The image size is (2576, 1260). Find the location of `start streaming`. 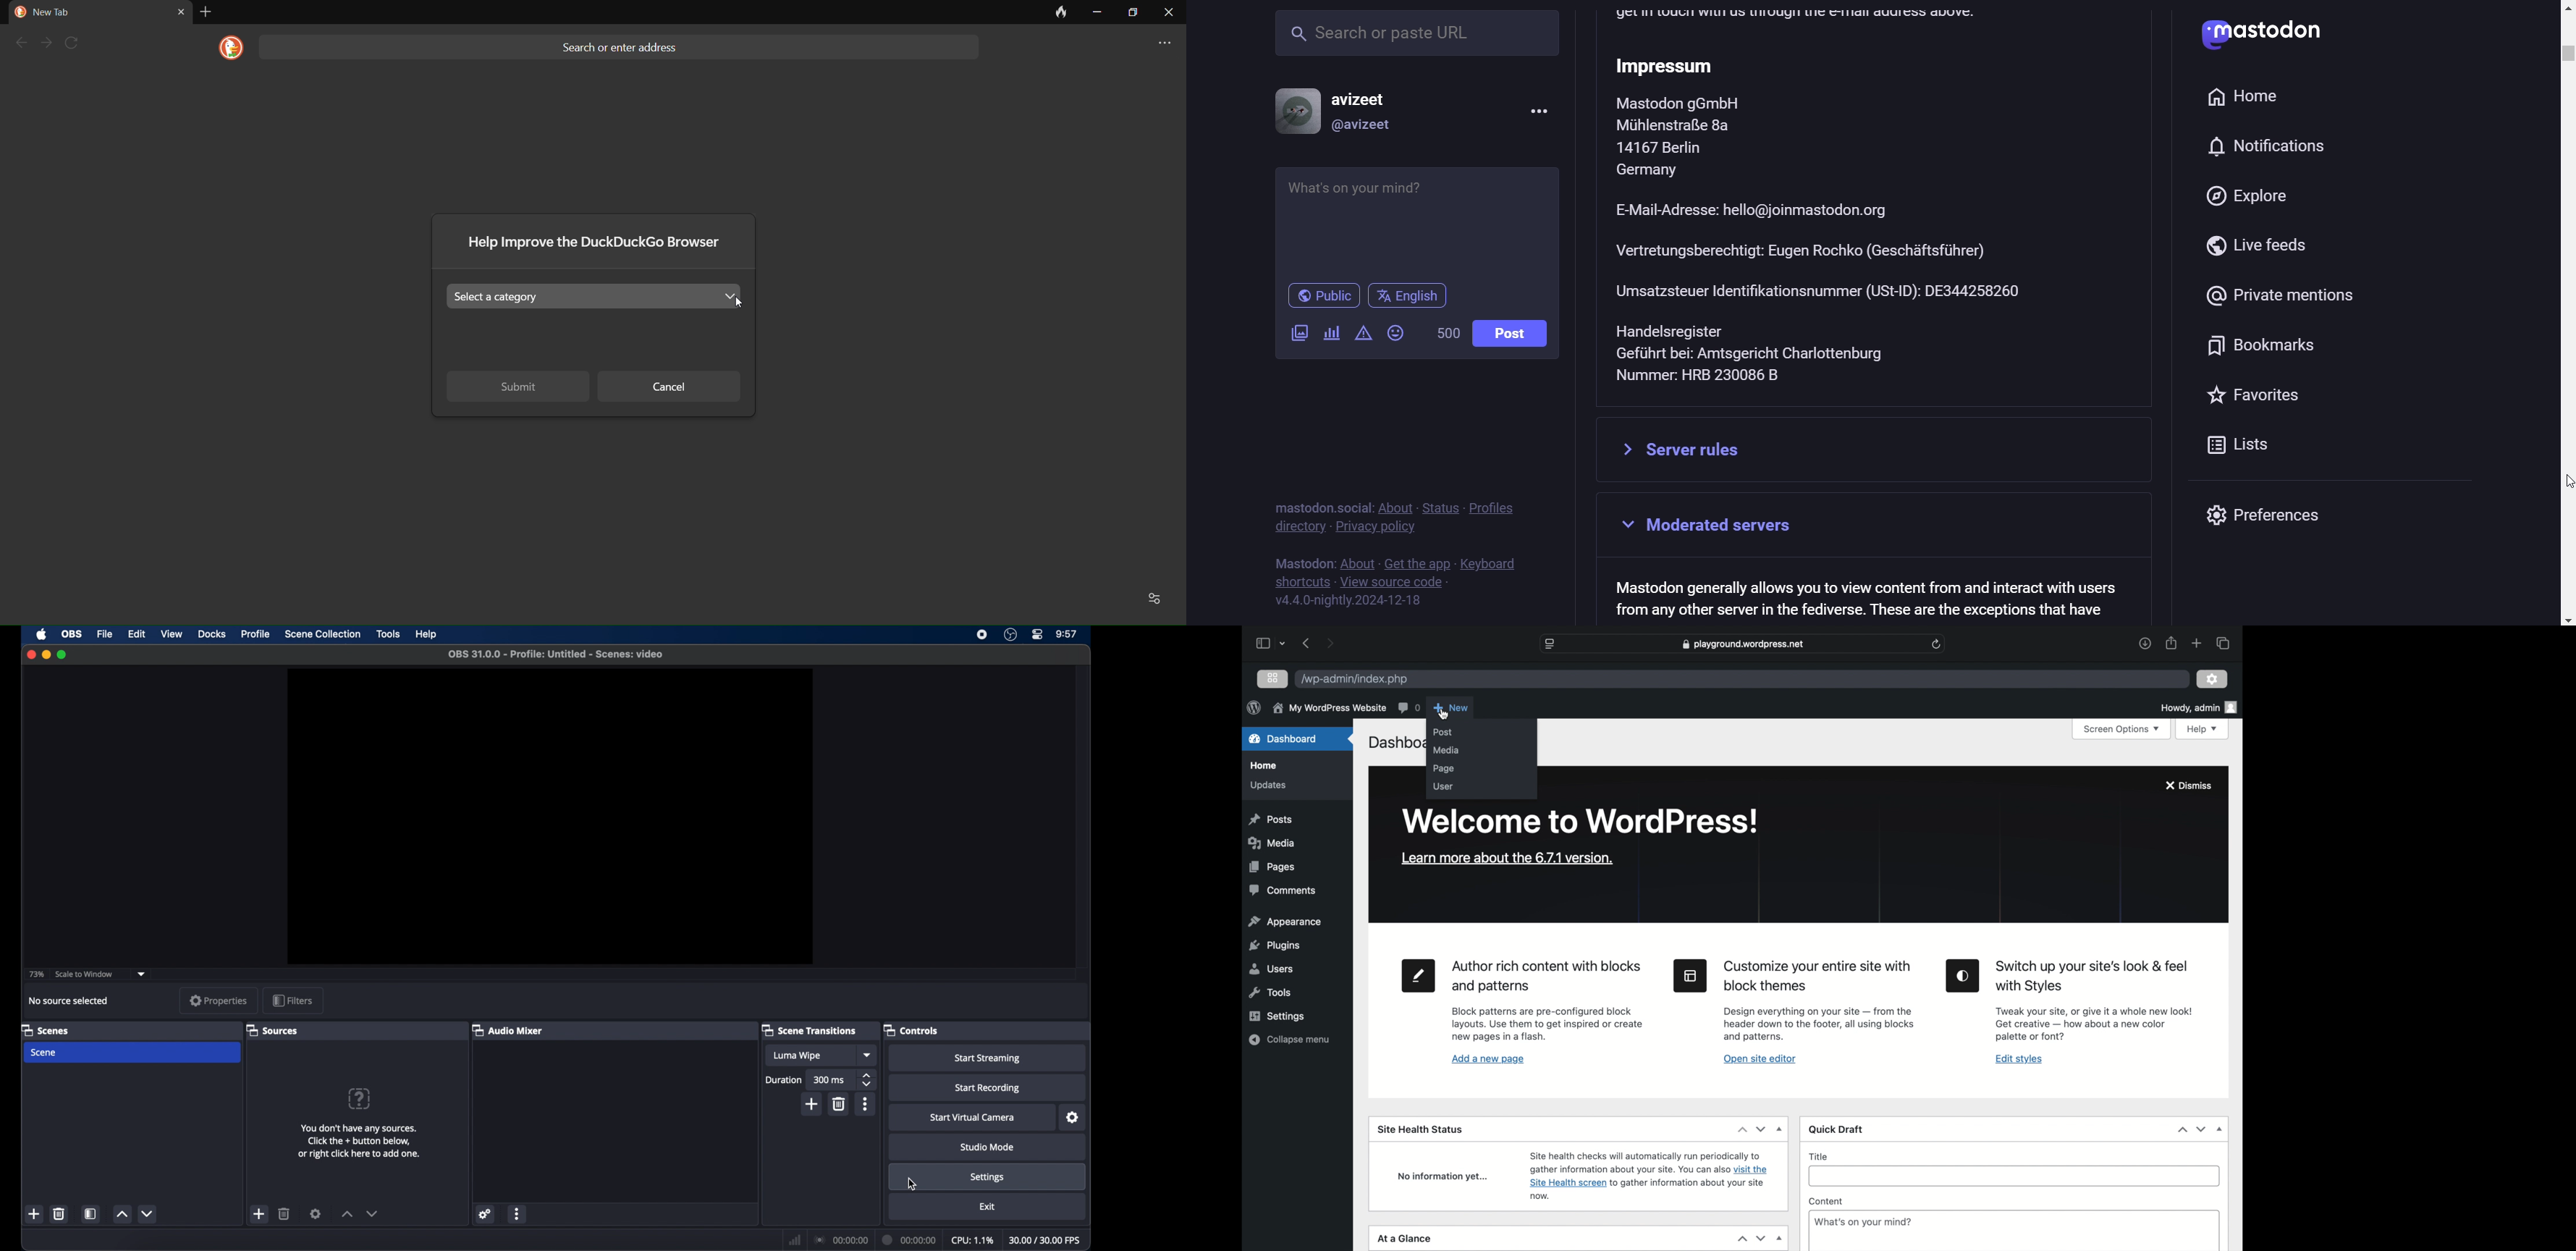

start streaming is located at coordinates (990, 1059).